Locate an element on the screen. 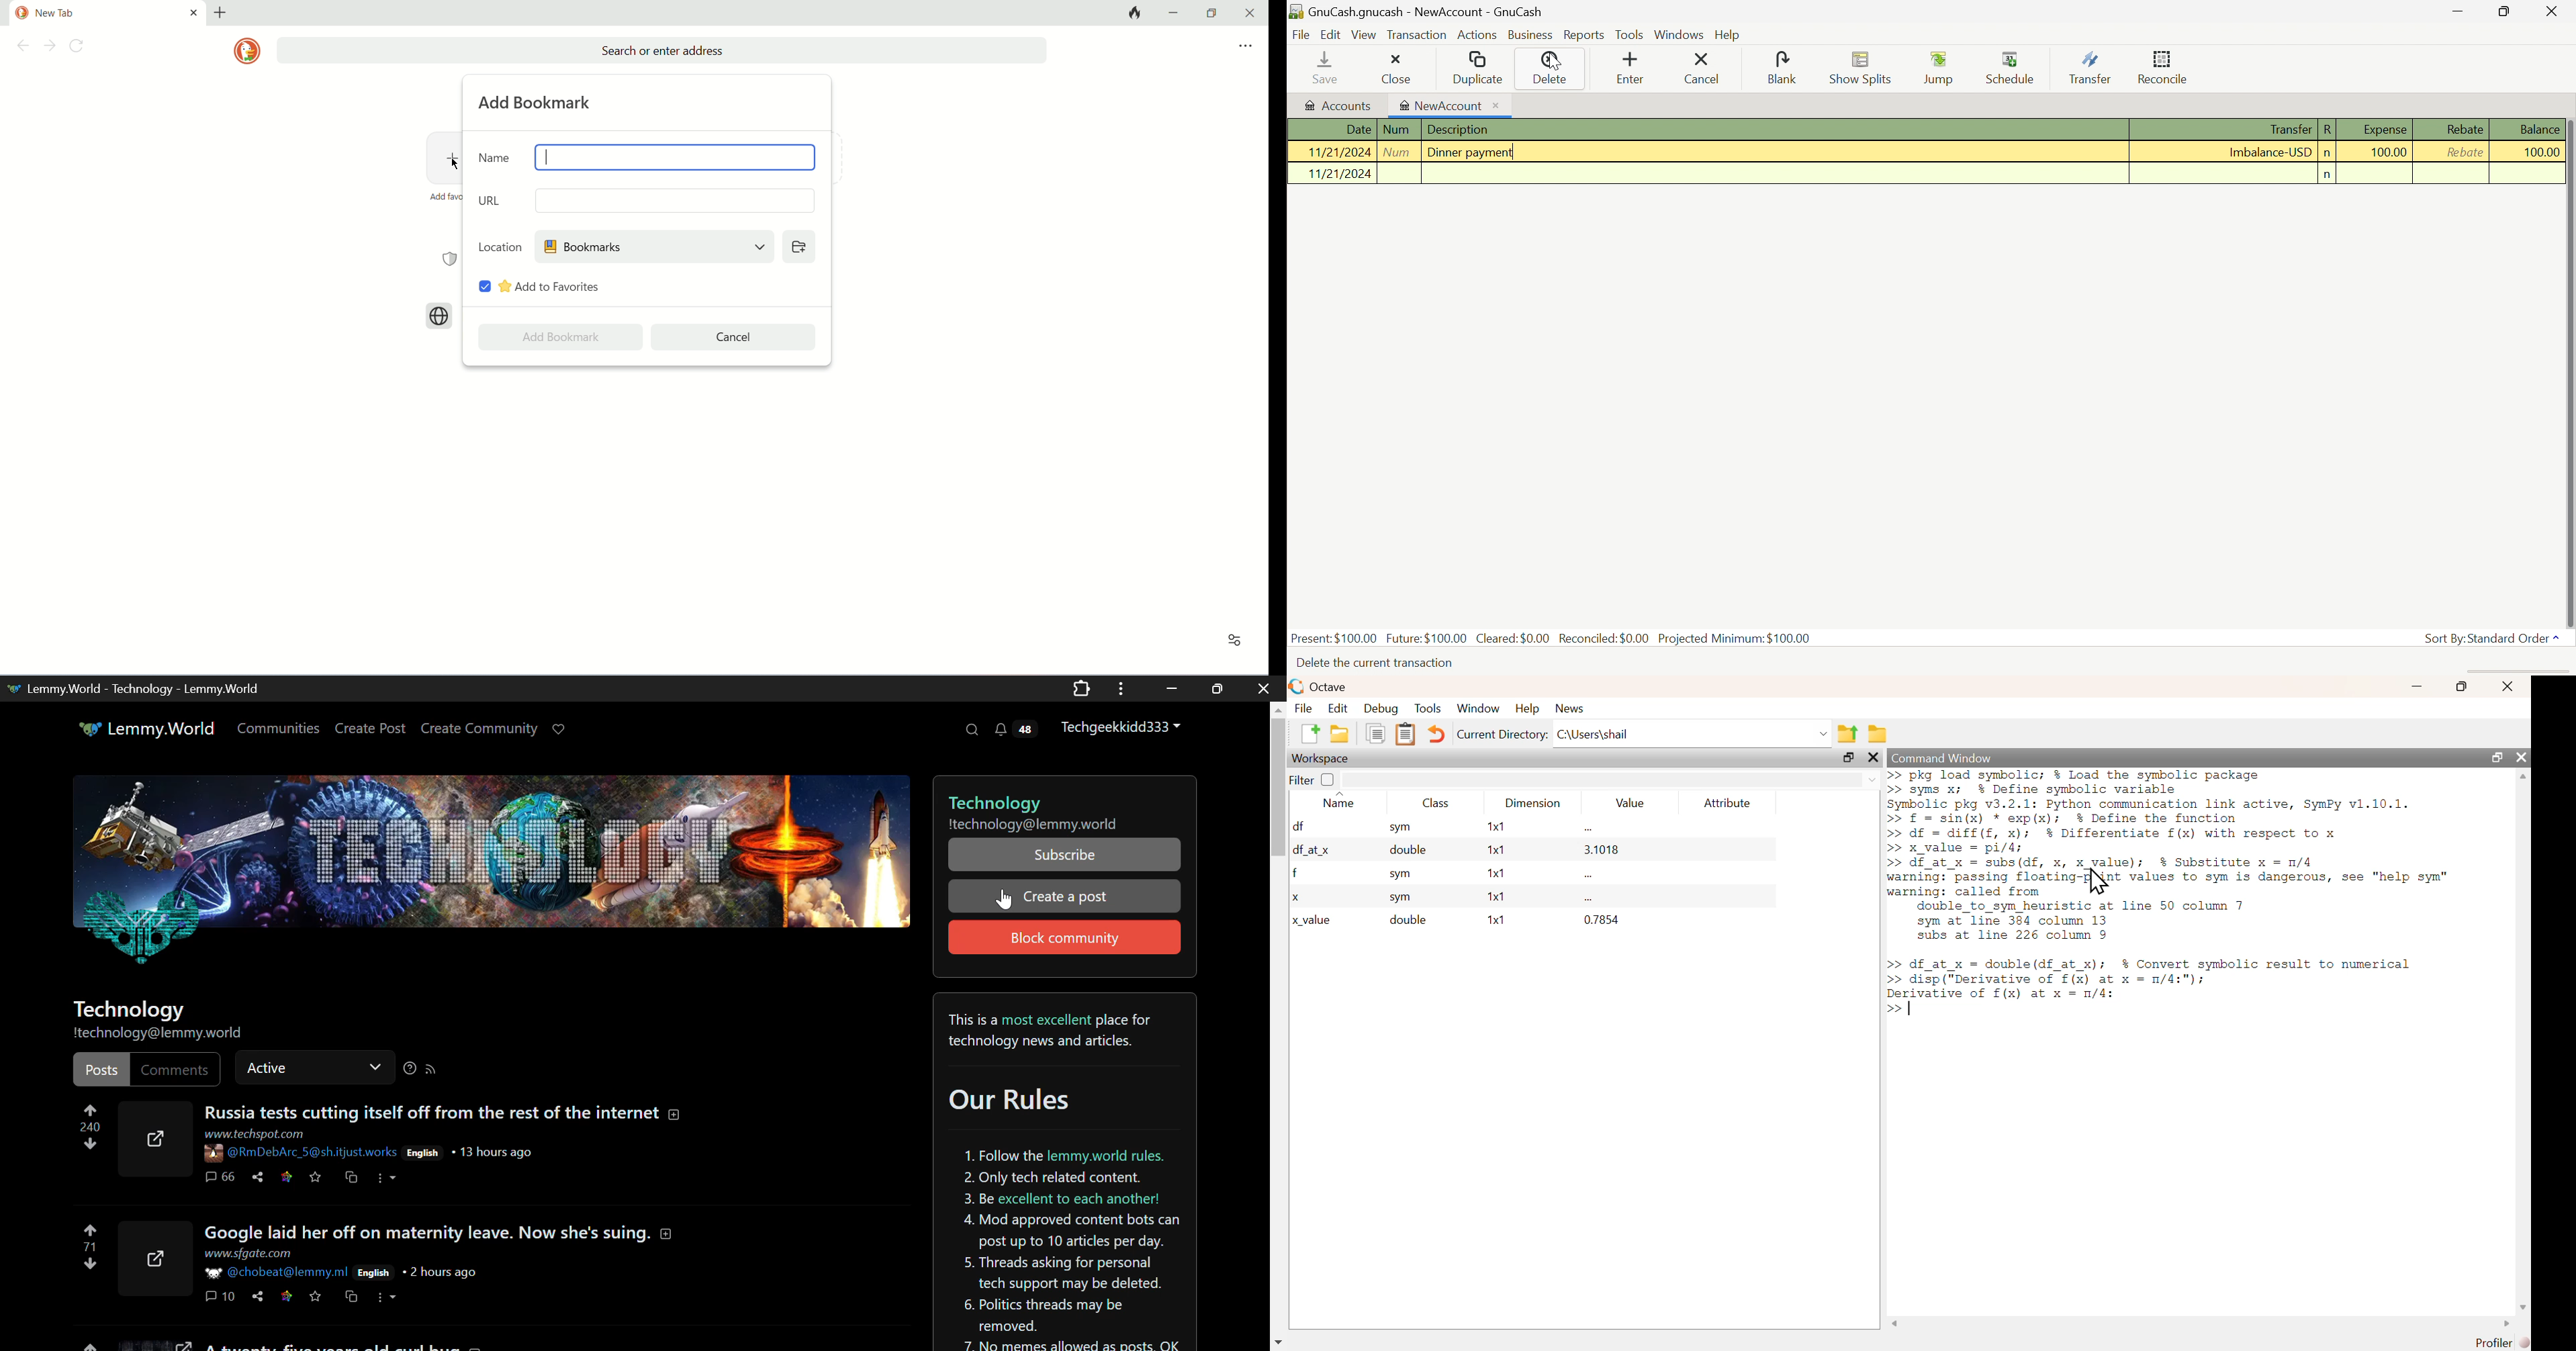 Image resolution: width=2576 pixels, height=1372 pixels. Restore Down is located at coordinates (2502, 12).